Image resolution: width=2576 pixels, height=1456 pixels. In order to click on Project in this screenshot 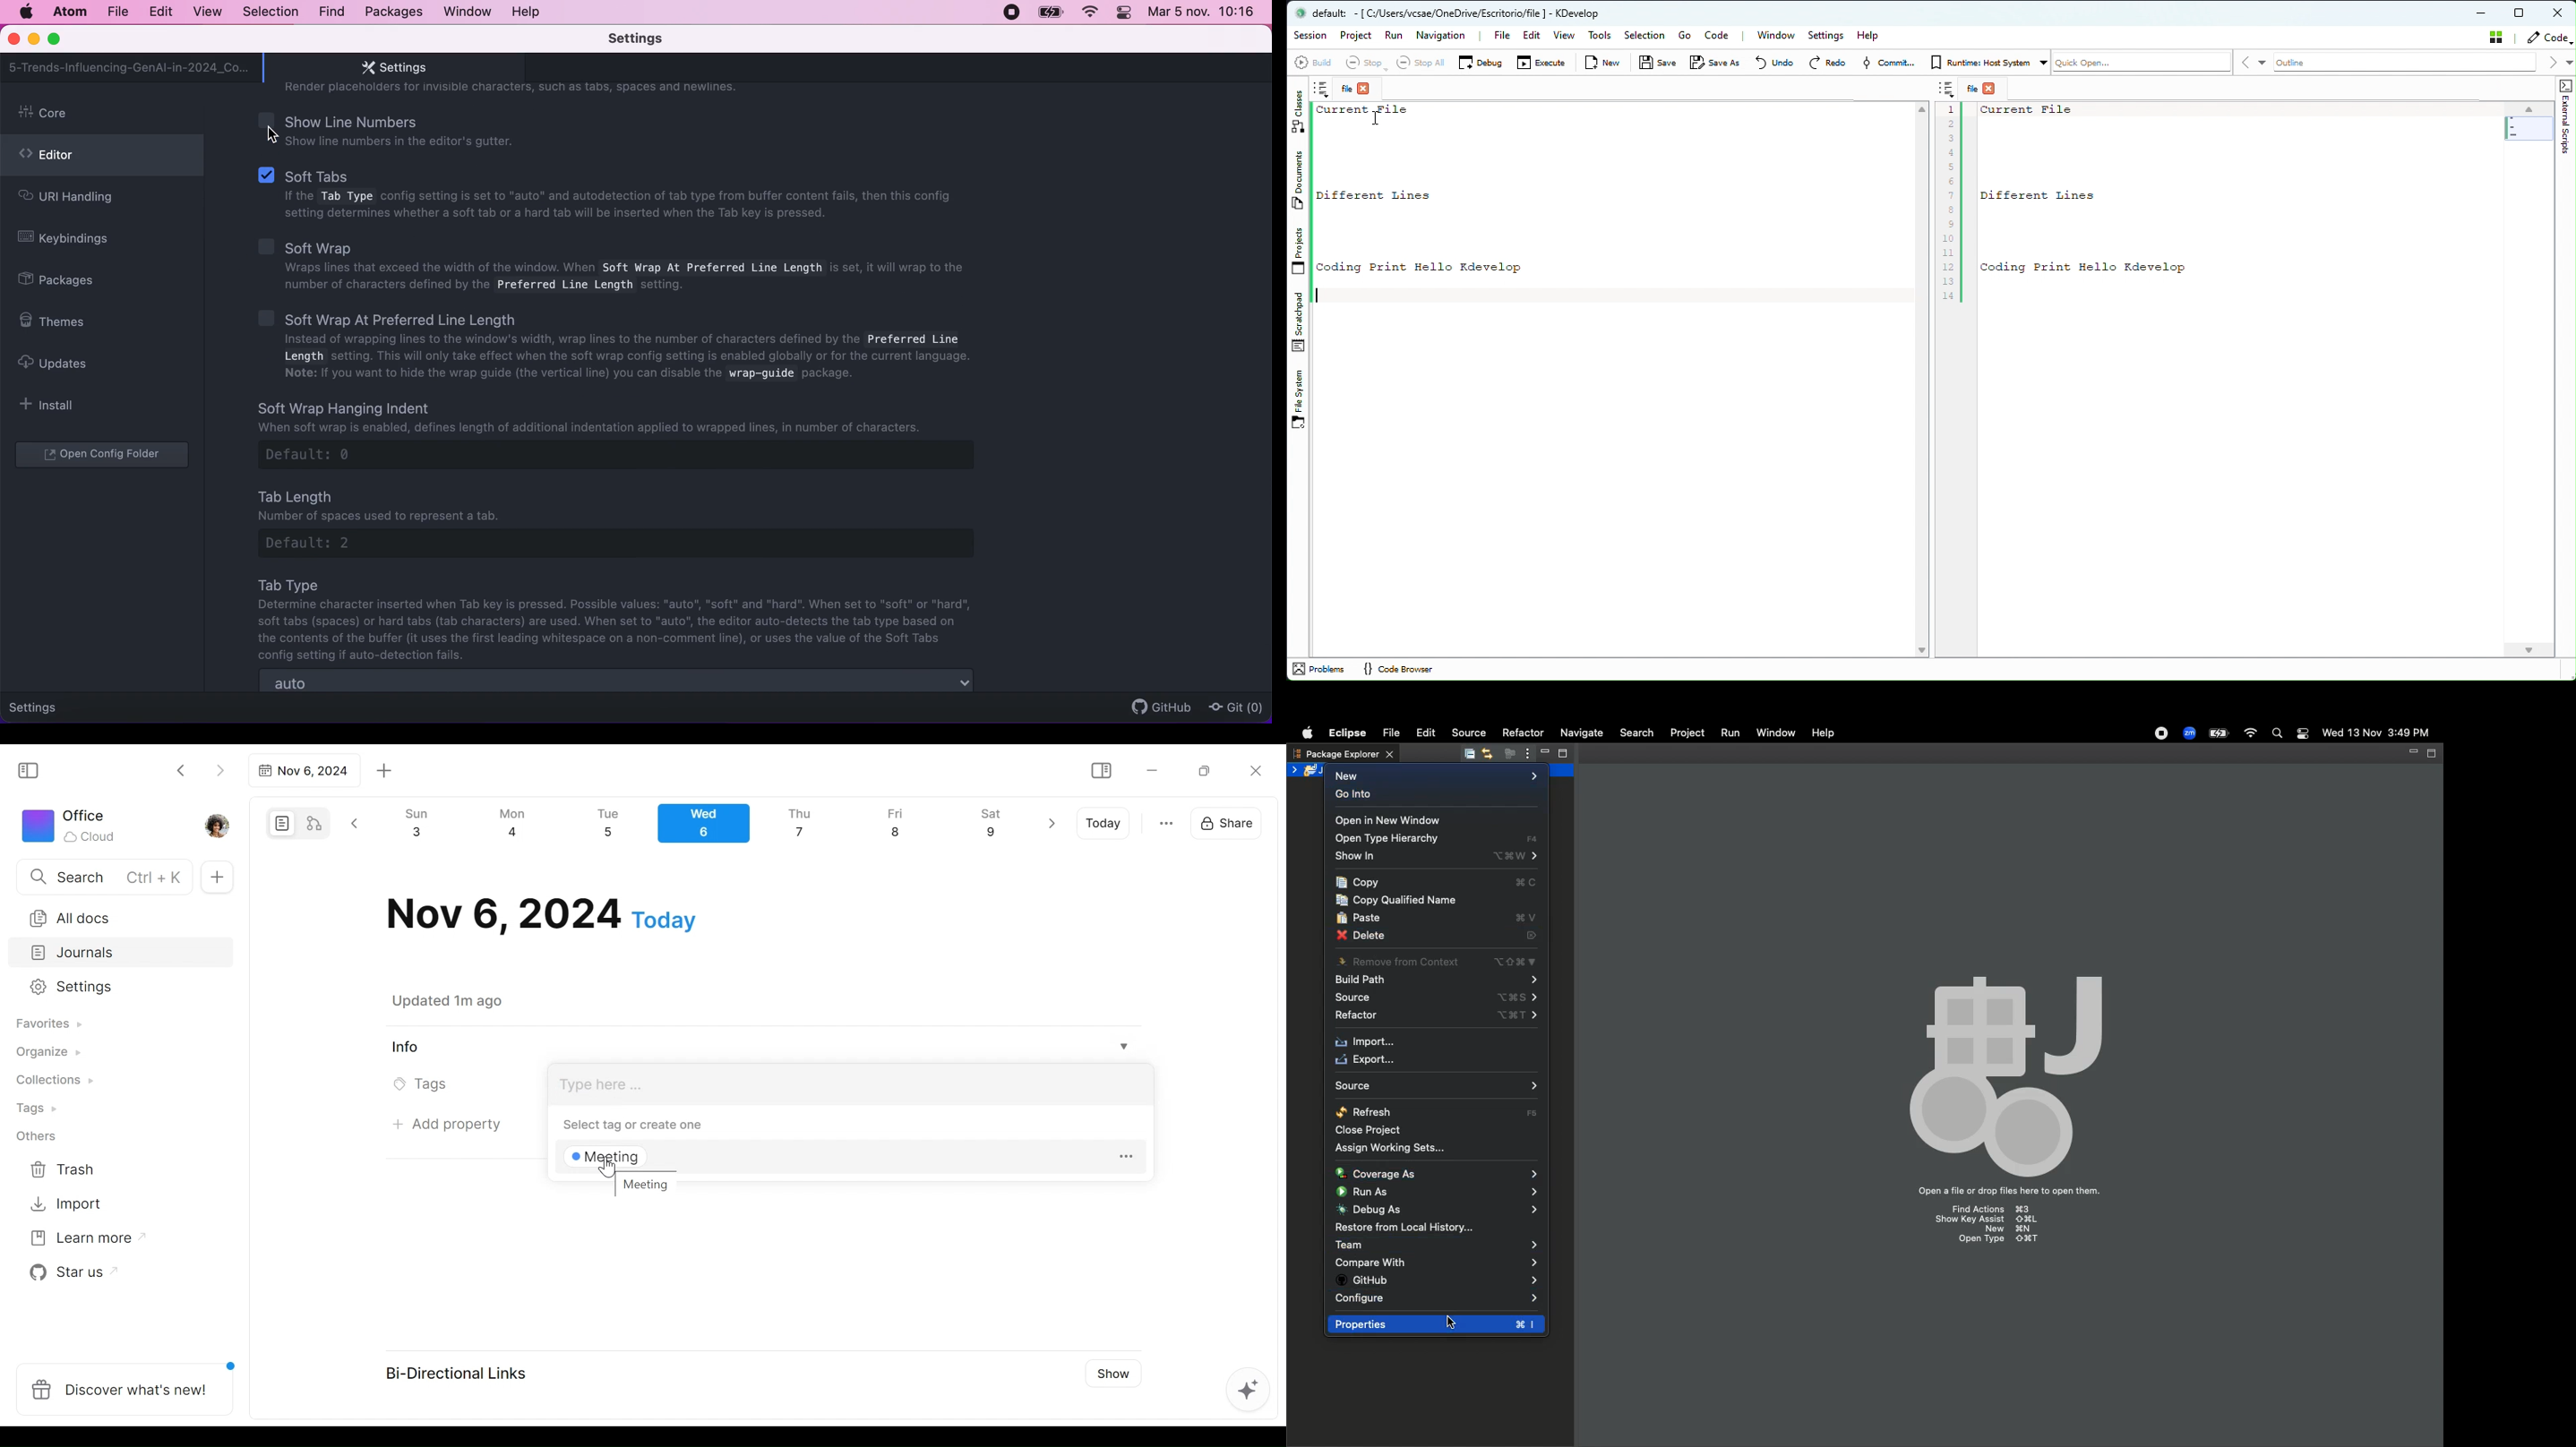, I will do `click(1359, 37)`.